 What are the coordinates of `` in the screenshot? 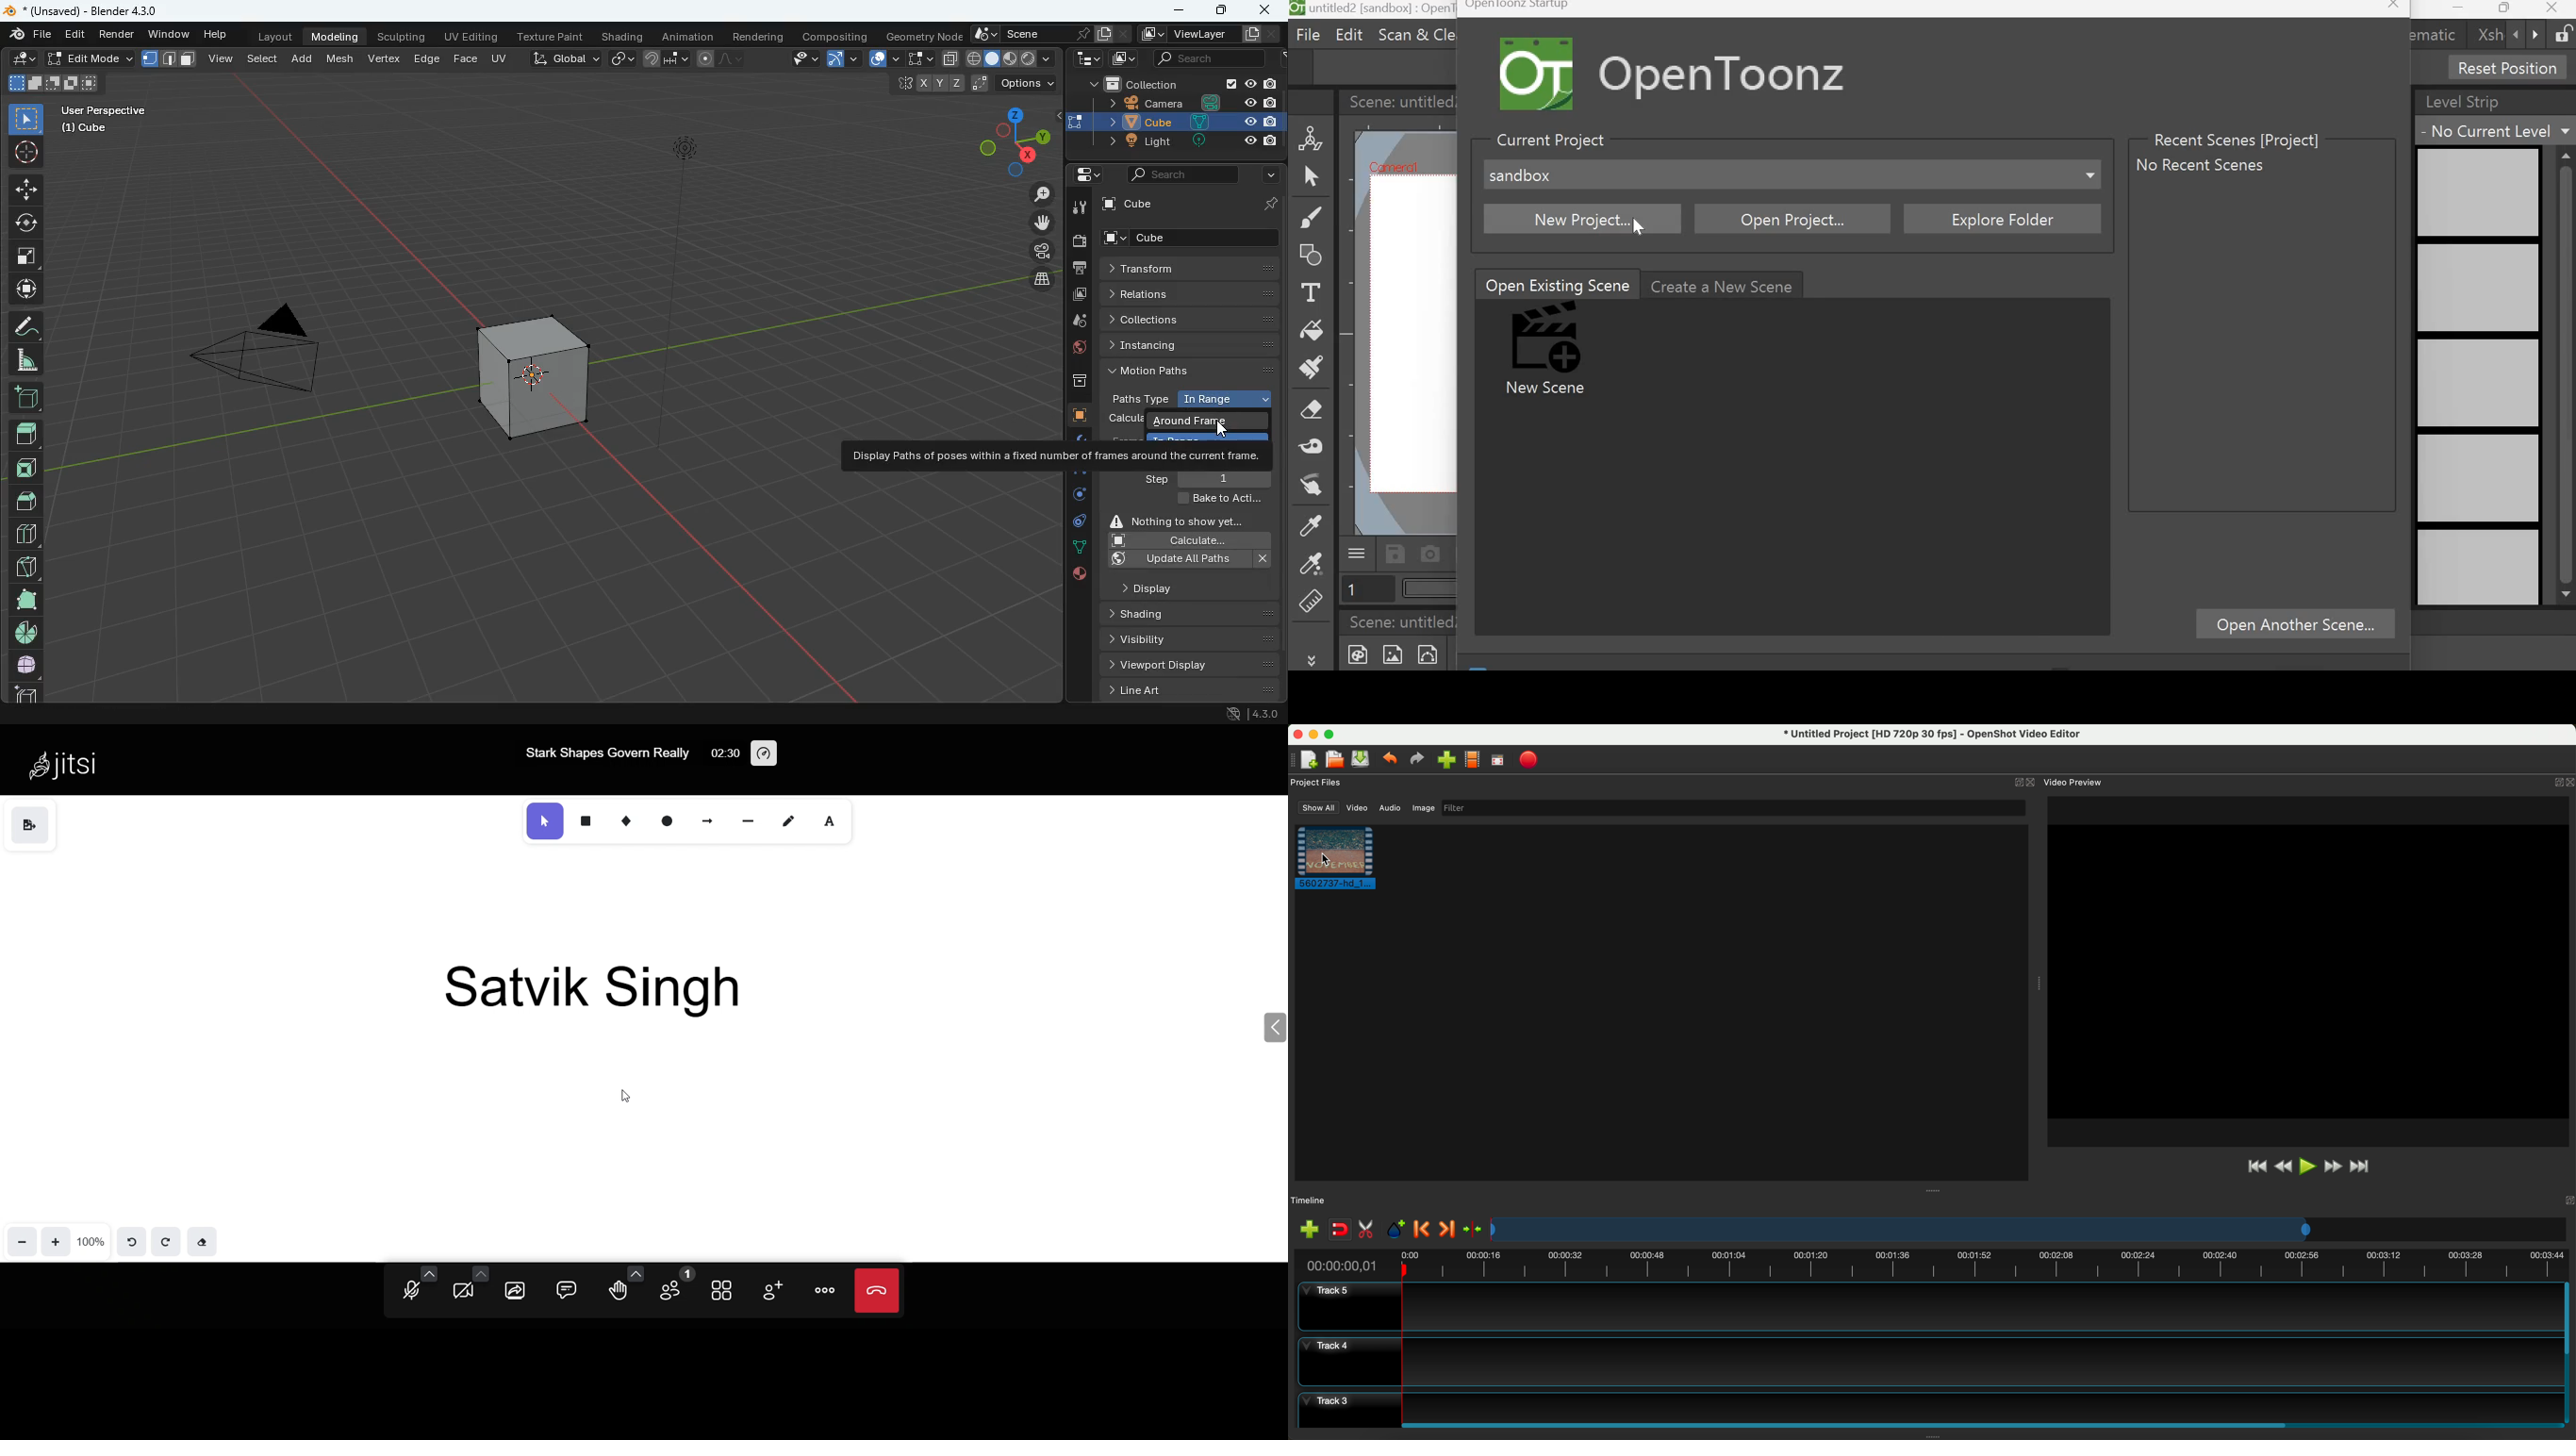 It's located at (2038, 982).